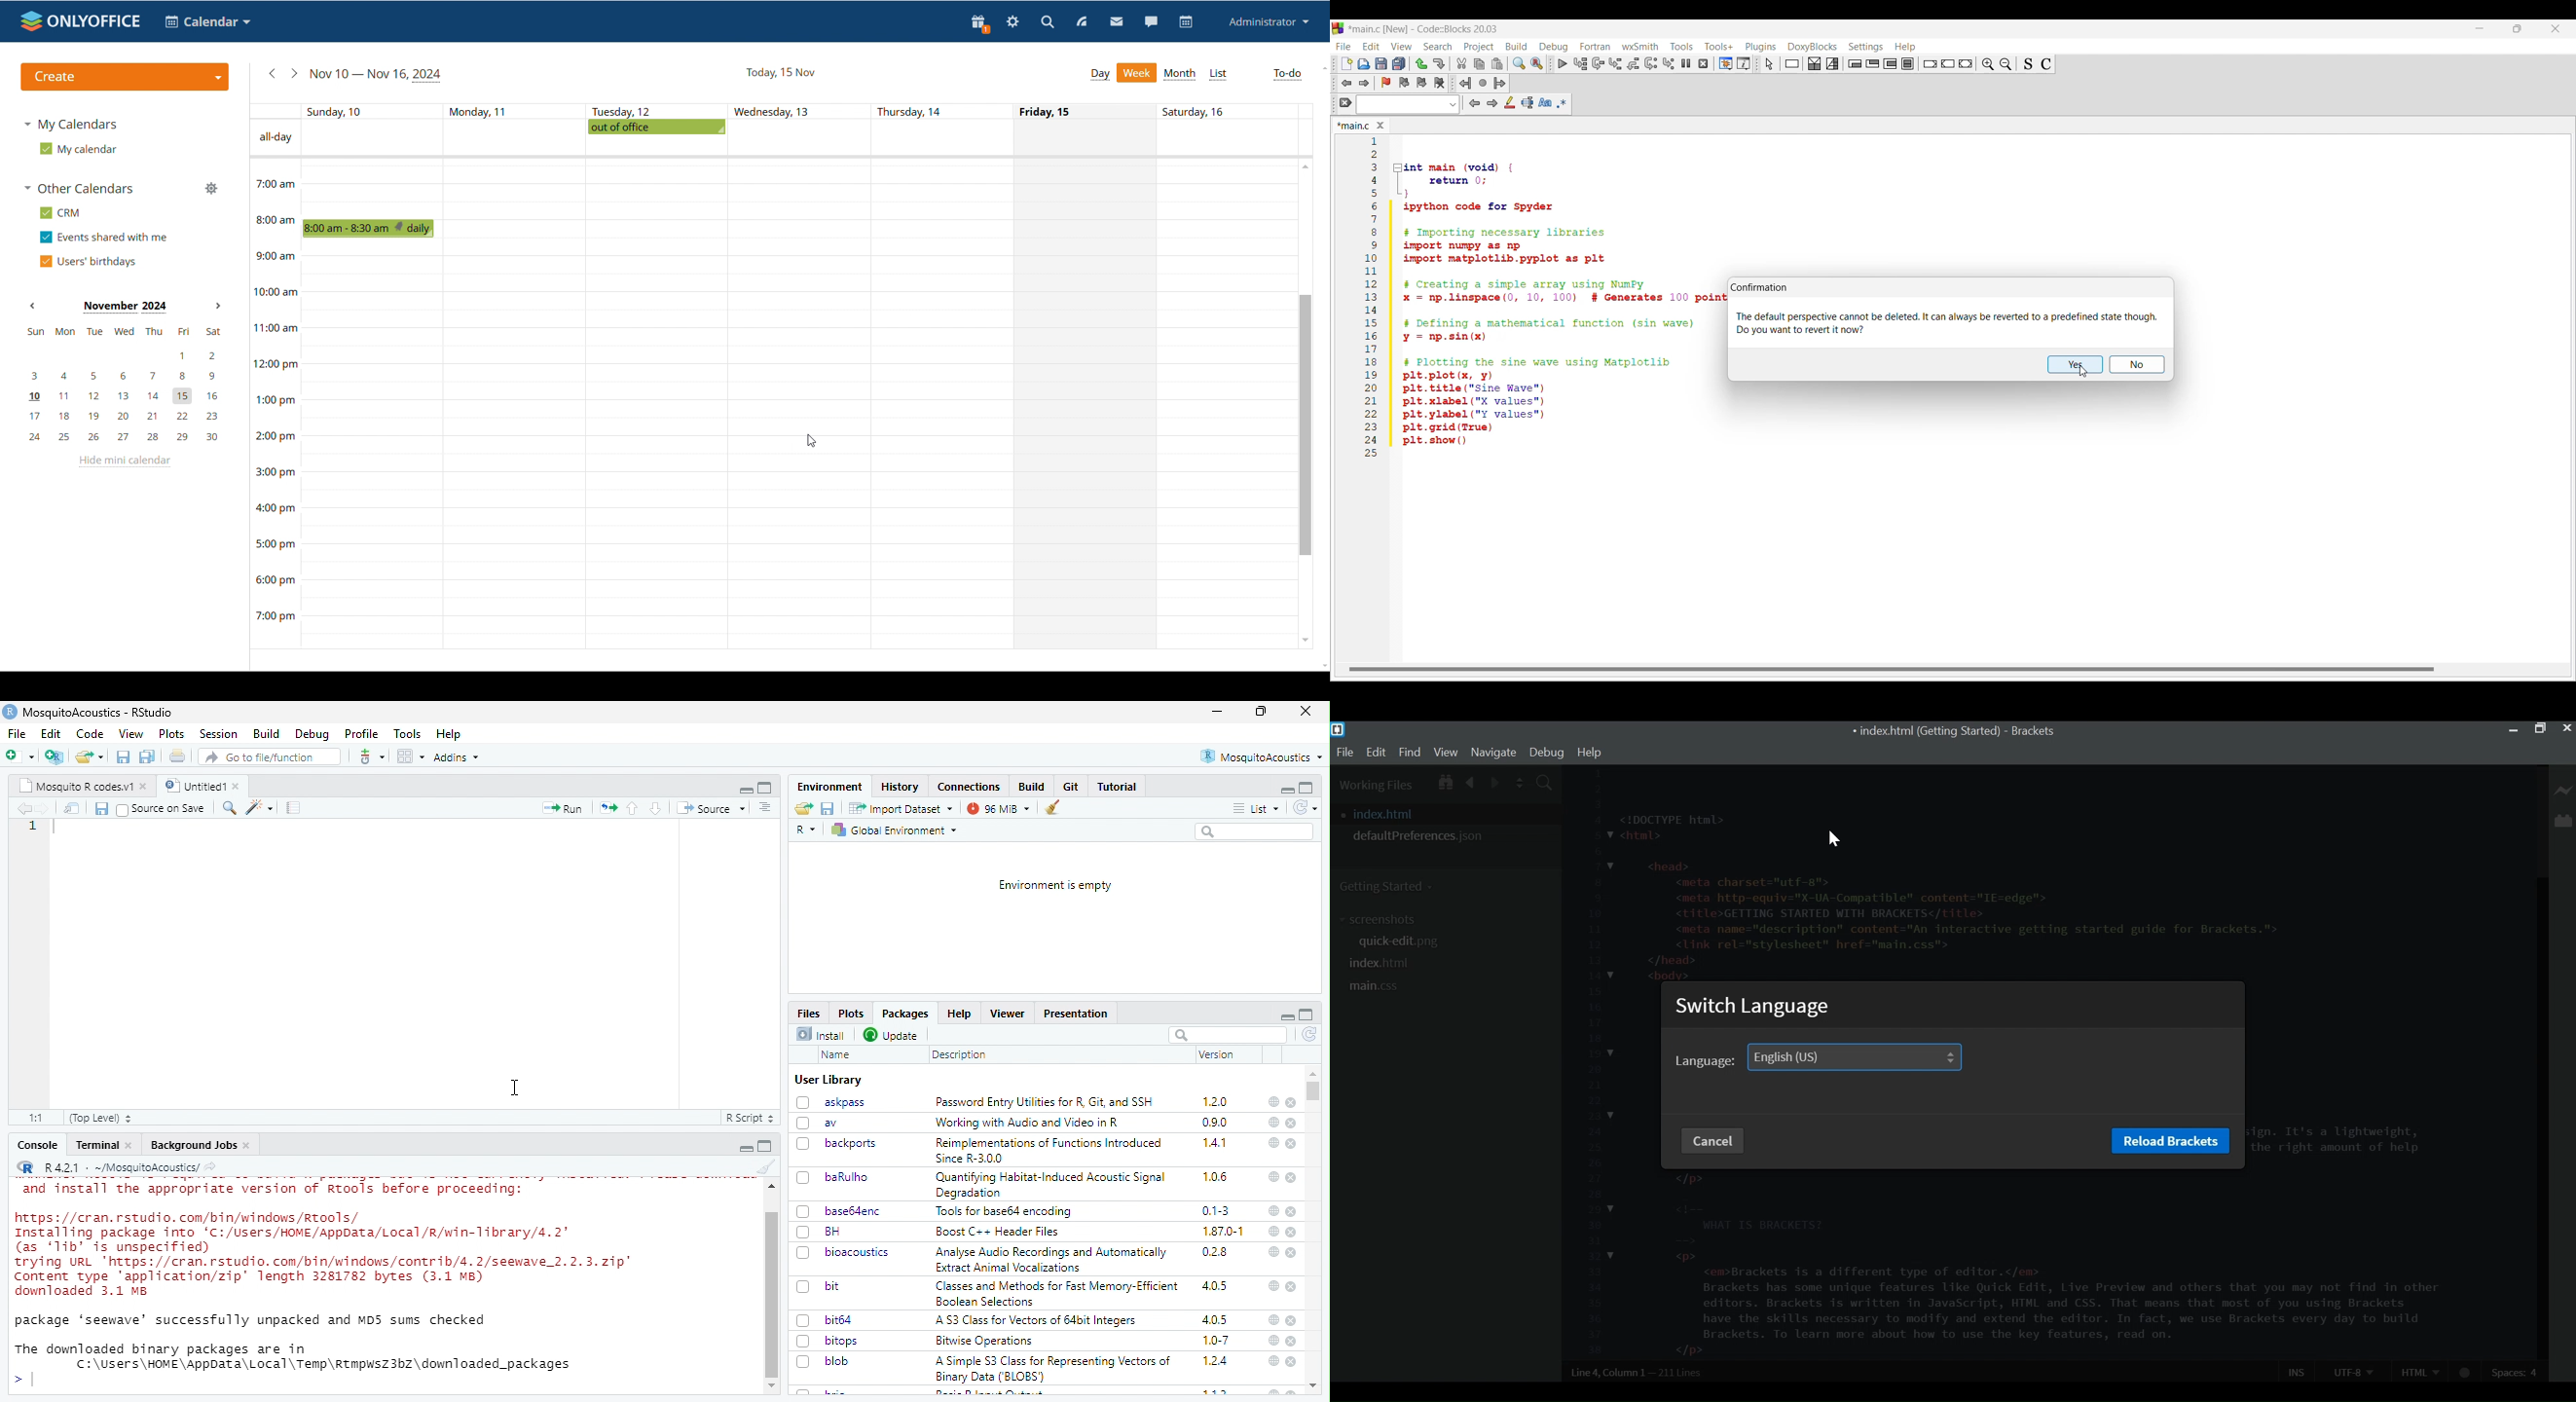  What do you see at coordinates (1275, 1341) in the screenshot?
I see `web` at bounding box center [1275, 1341].